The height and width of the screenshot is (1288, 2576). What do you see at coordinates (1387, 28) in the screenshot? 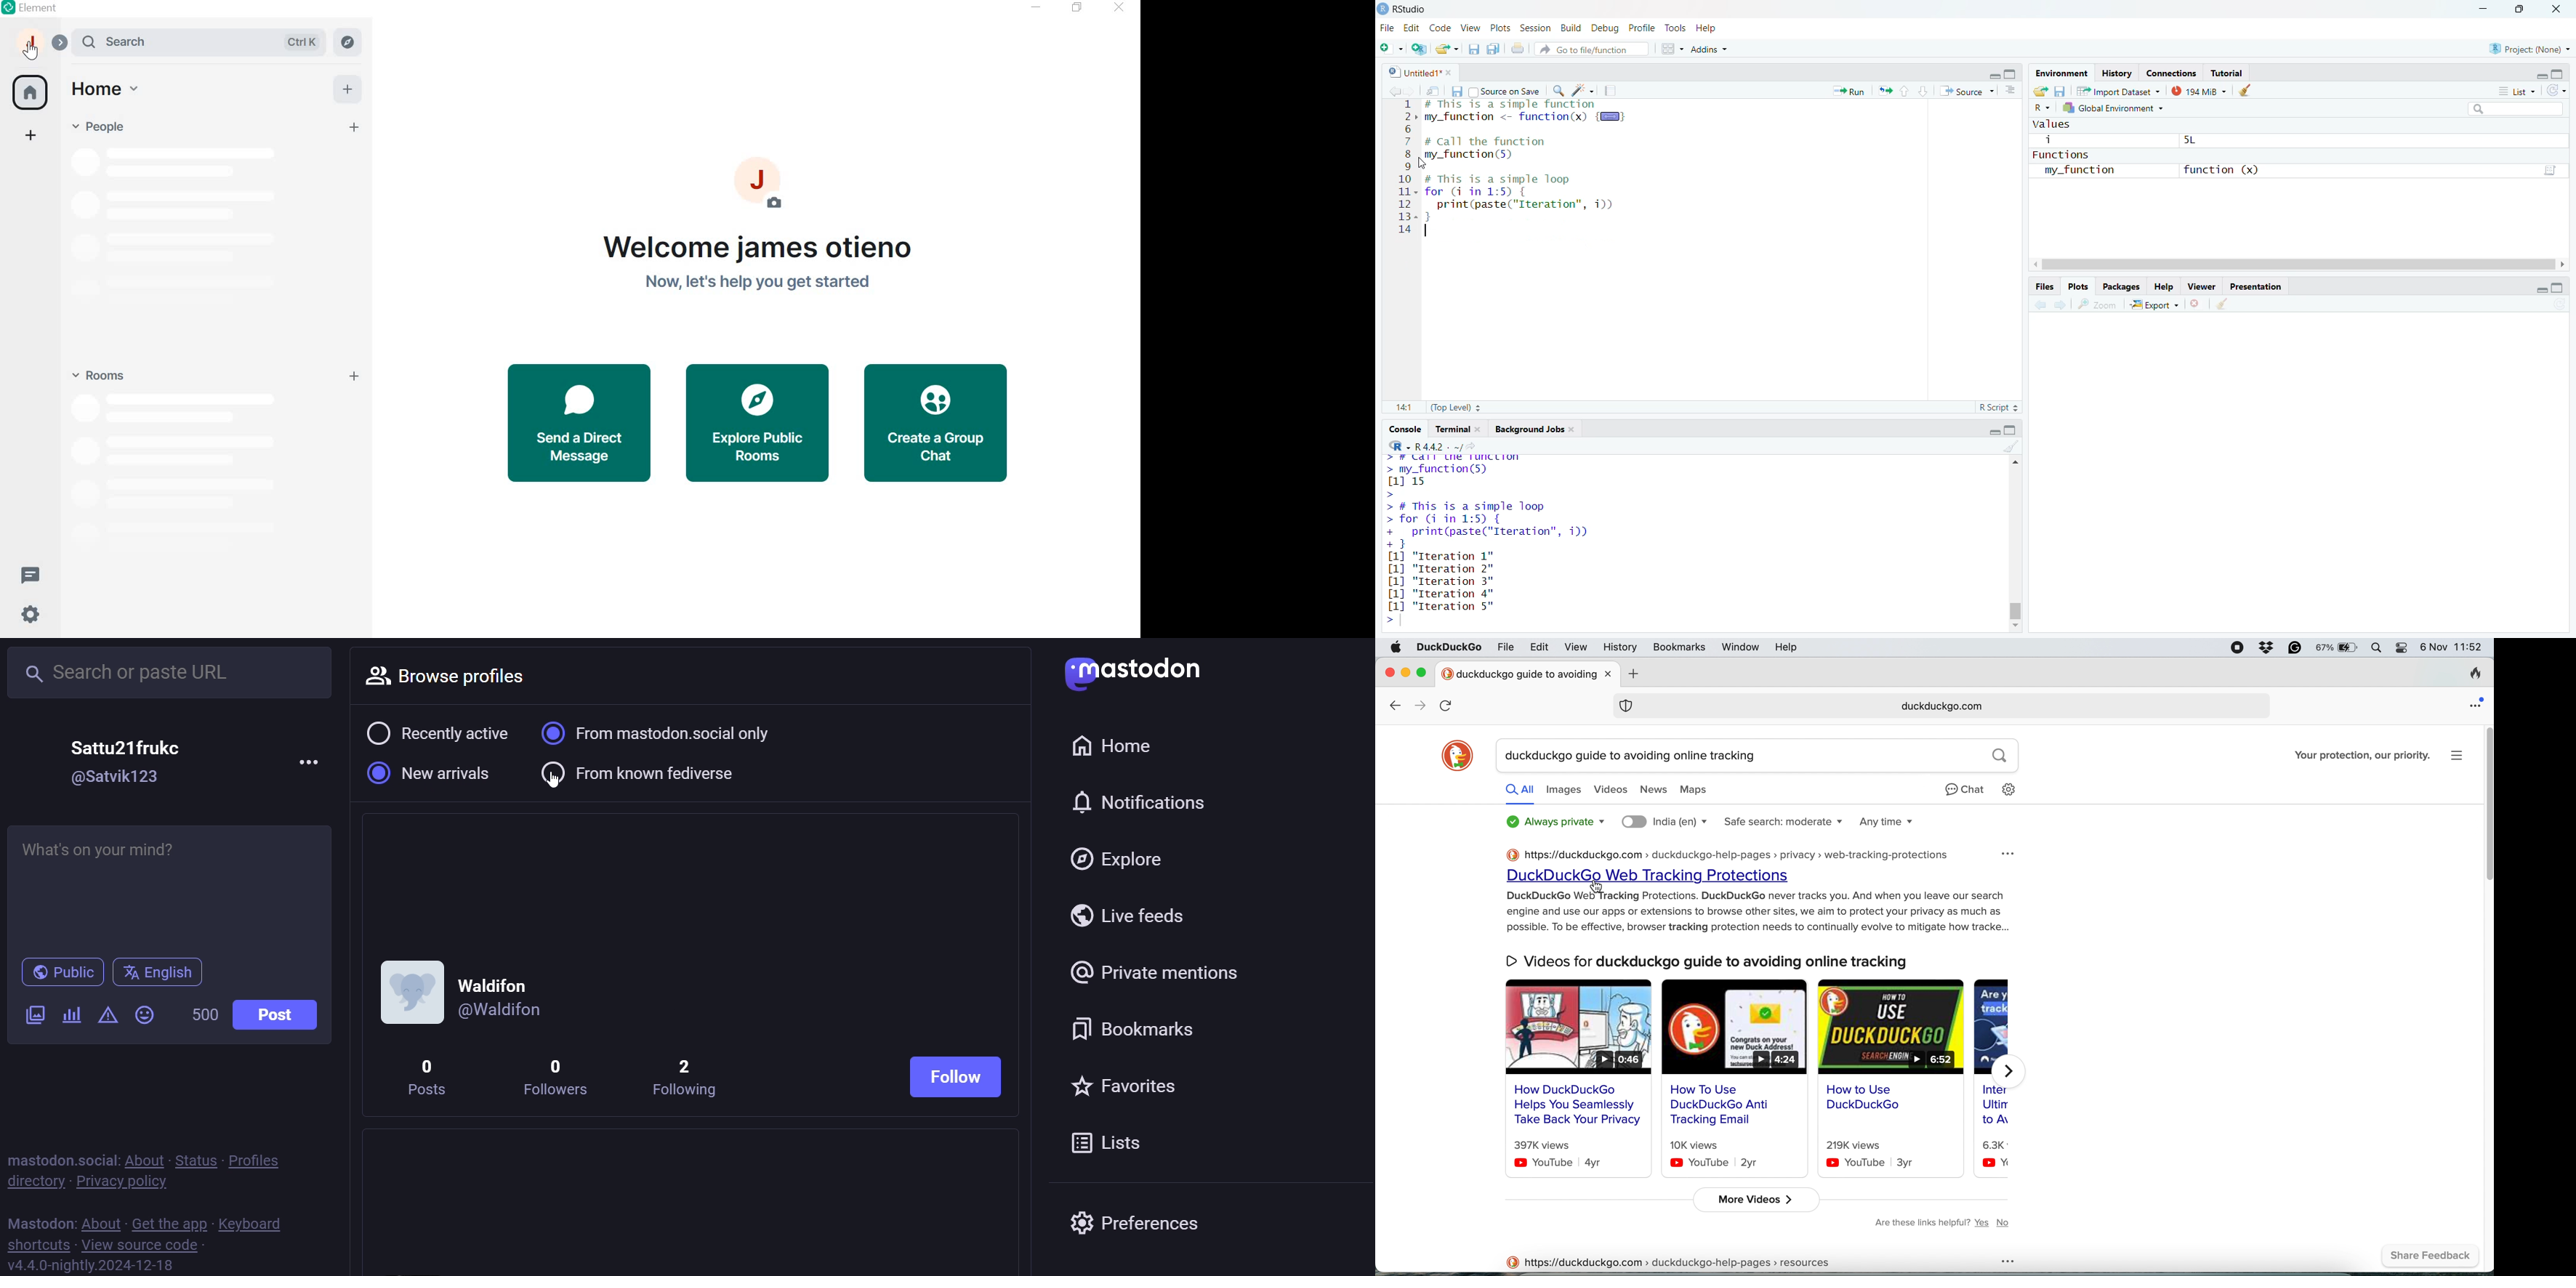
I see `File` at bounding box center [1387, 28].